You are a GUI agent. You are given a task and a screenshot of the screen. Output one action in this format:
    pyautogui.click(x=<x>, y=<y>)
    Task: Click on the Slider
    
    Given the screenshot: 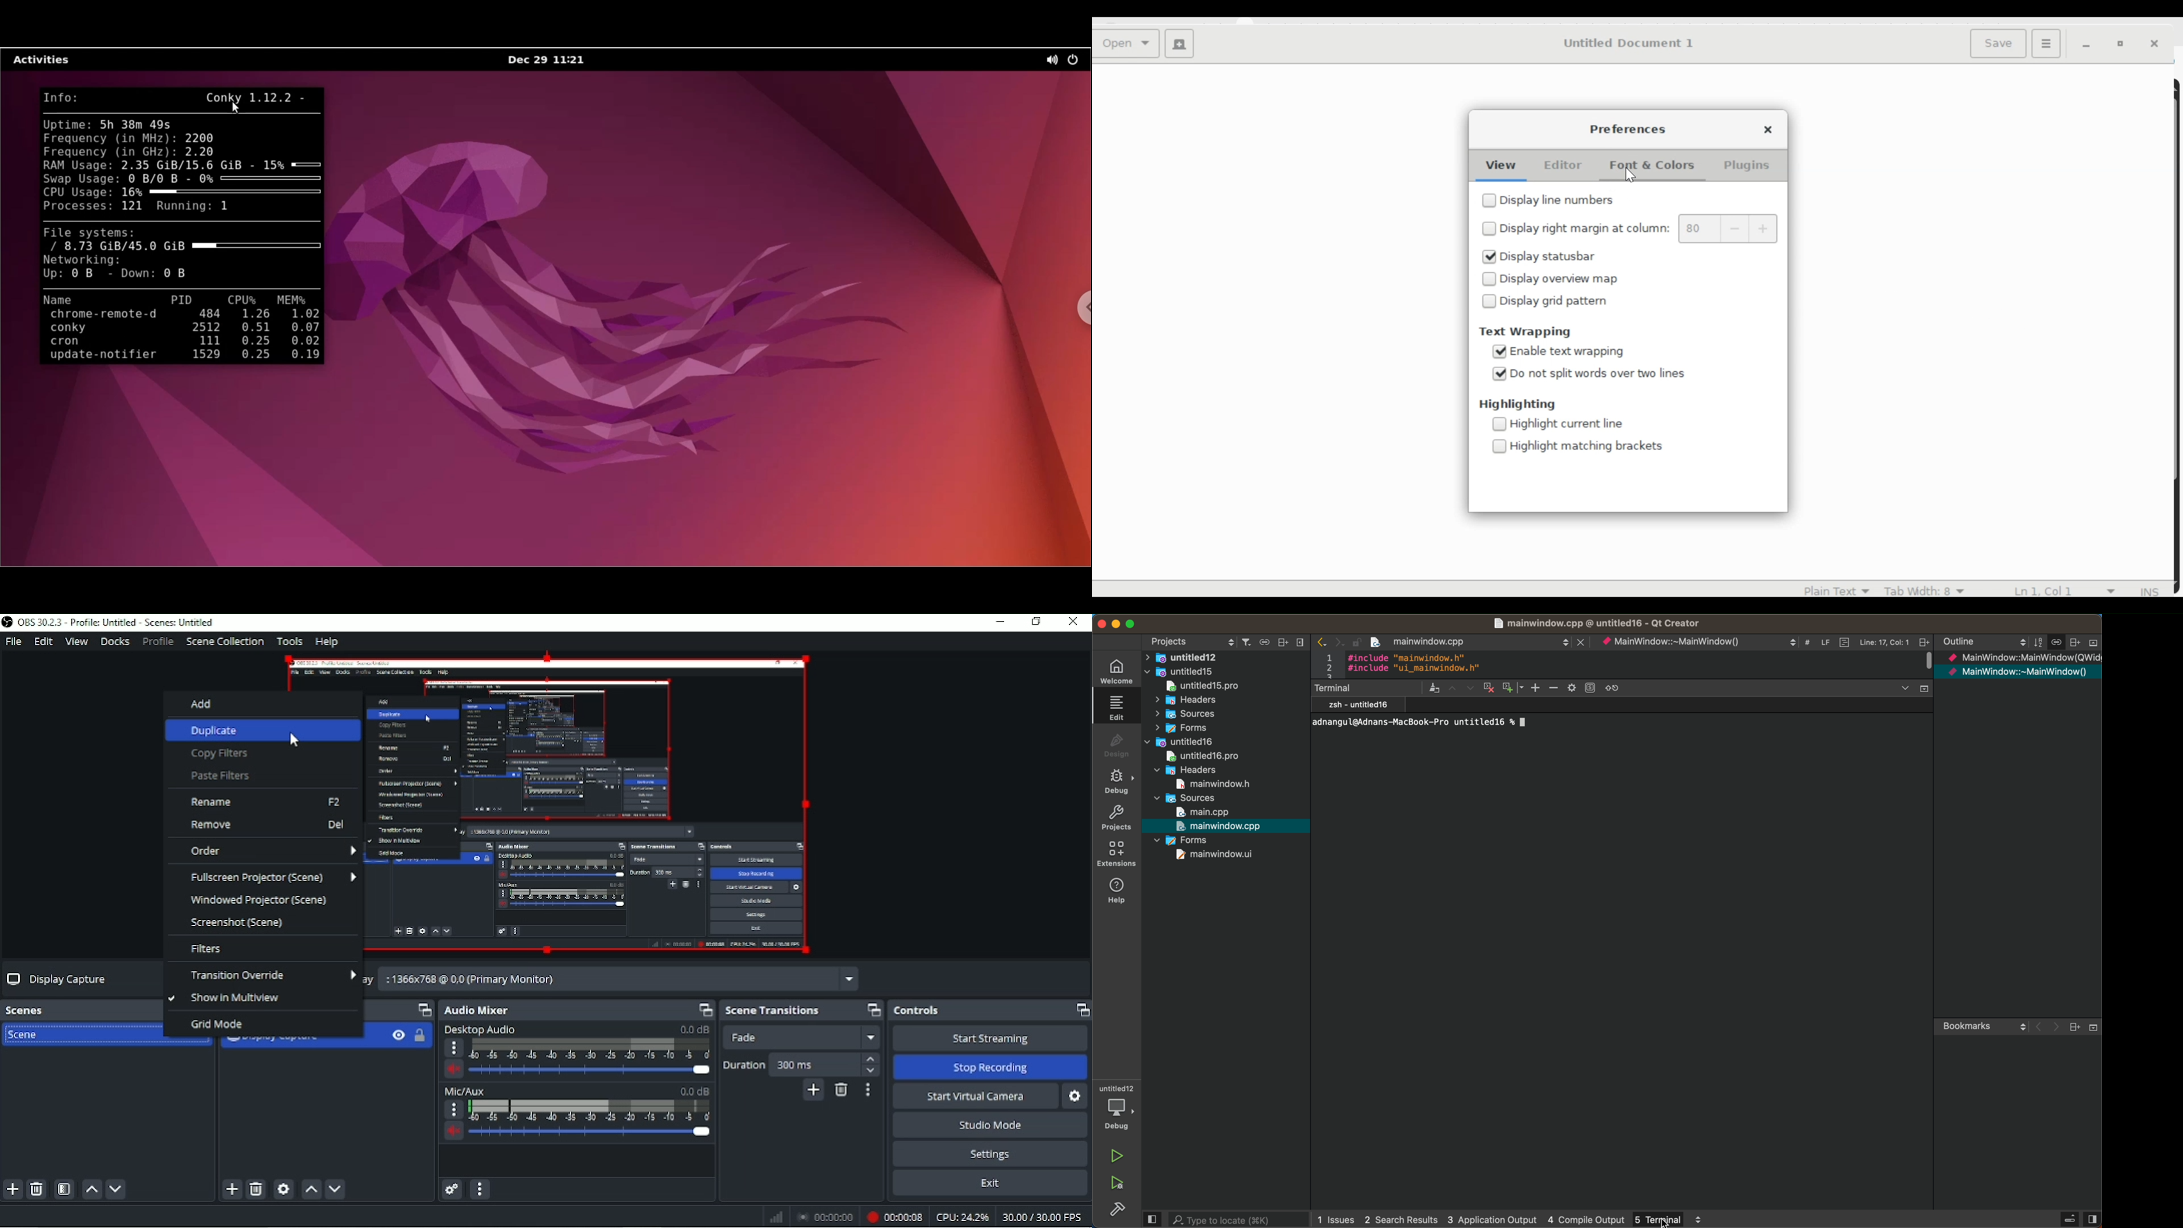 What is the action you would take?
    pyautogui.click(x=591, y=1071)
    